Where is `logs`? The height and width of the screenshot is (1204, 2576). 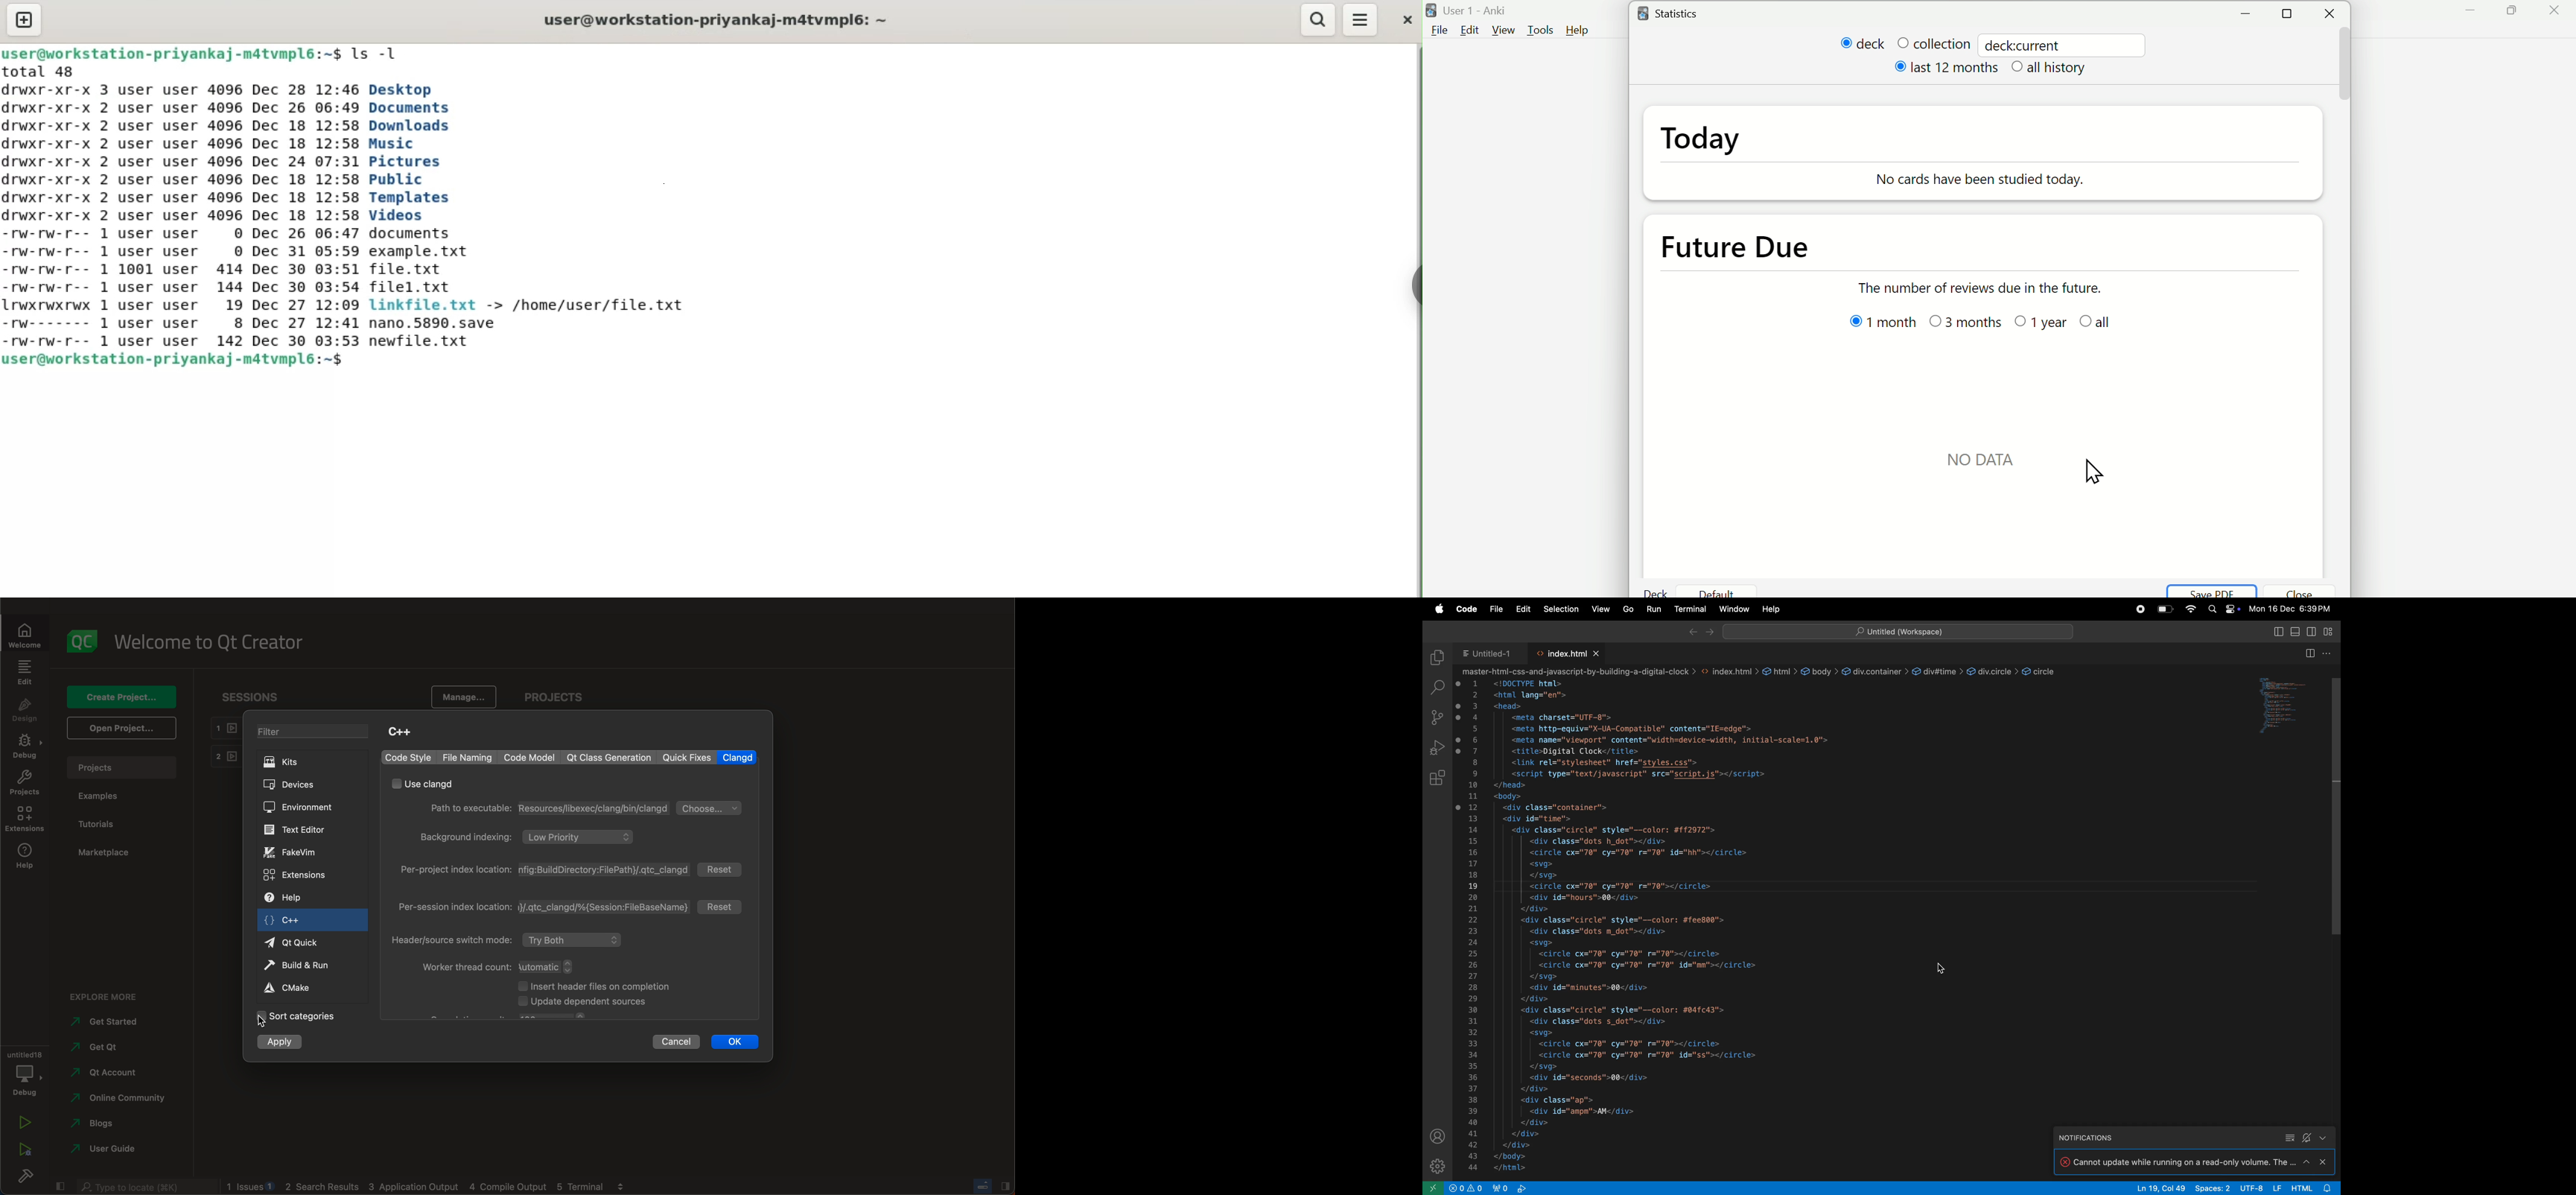 logs is located at coordinates (435, 1187).